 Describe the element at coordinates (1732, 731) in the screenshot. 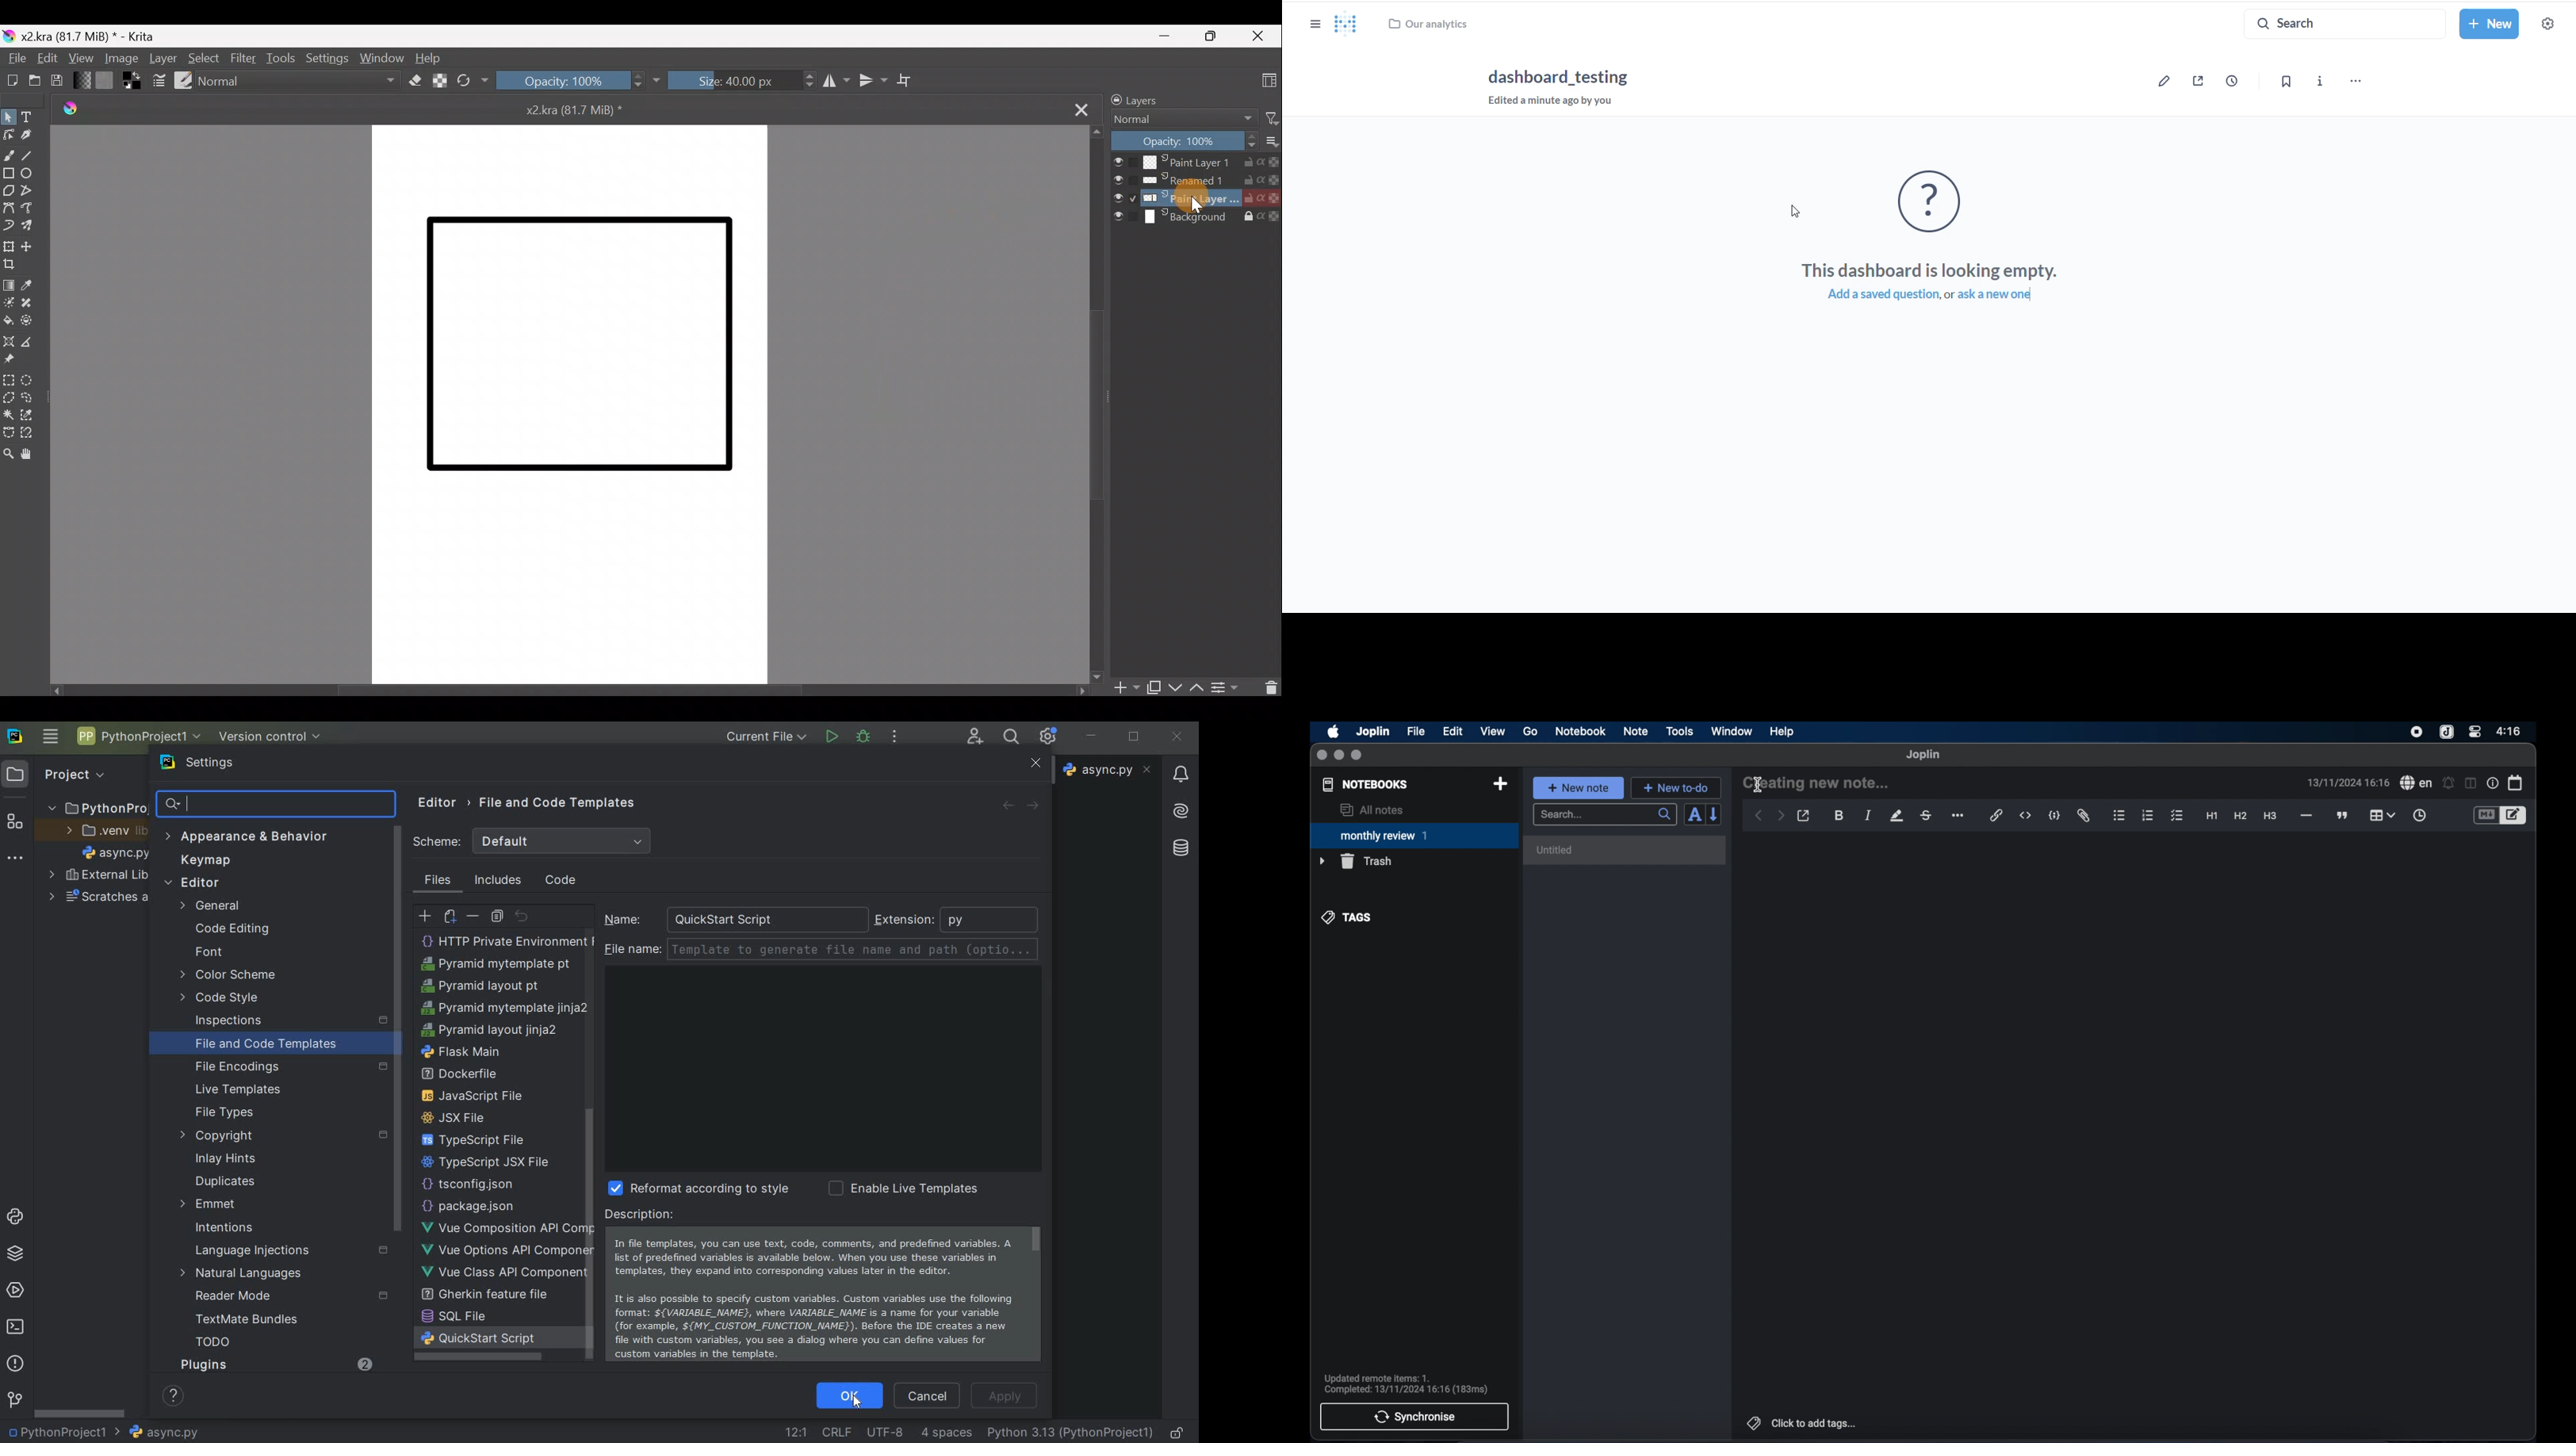

I see `window` at that location.